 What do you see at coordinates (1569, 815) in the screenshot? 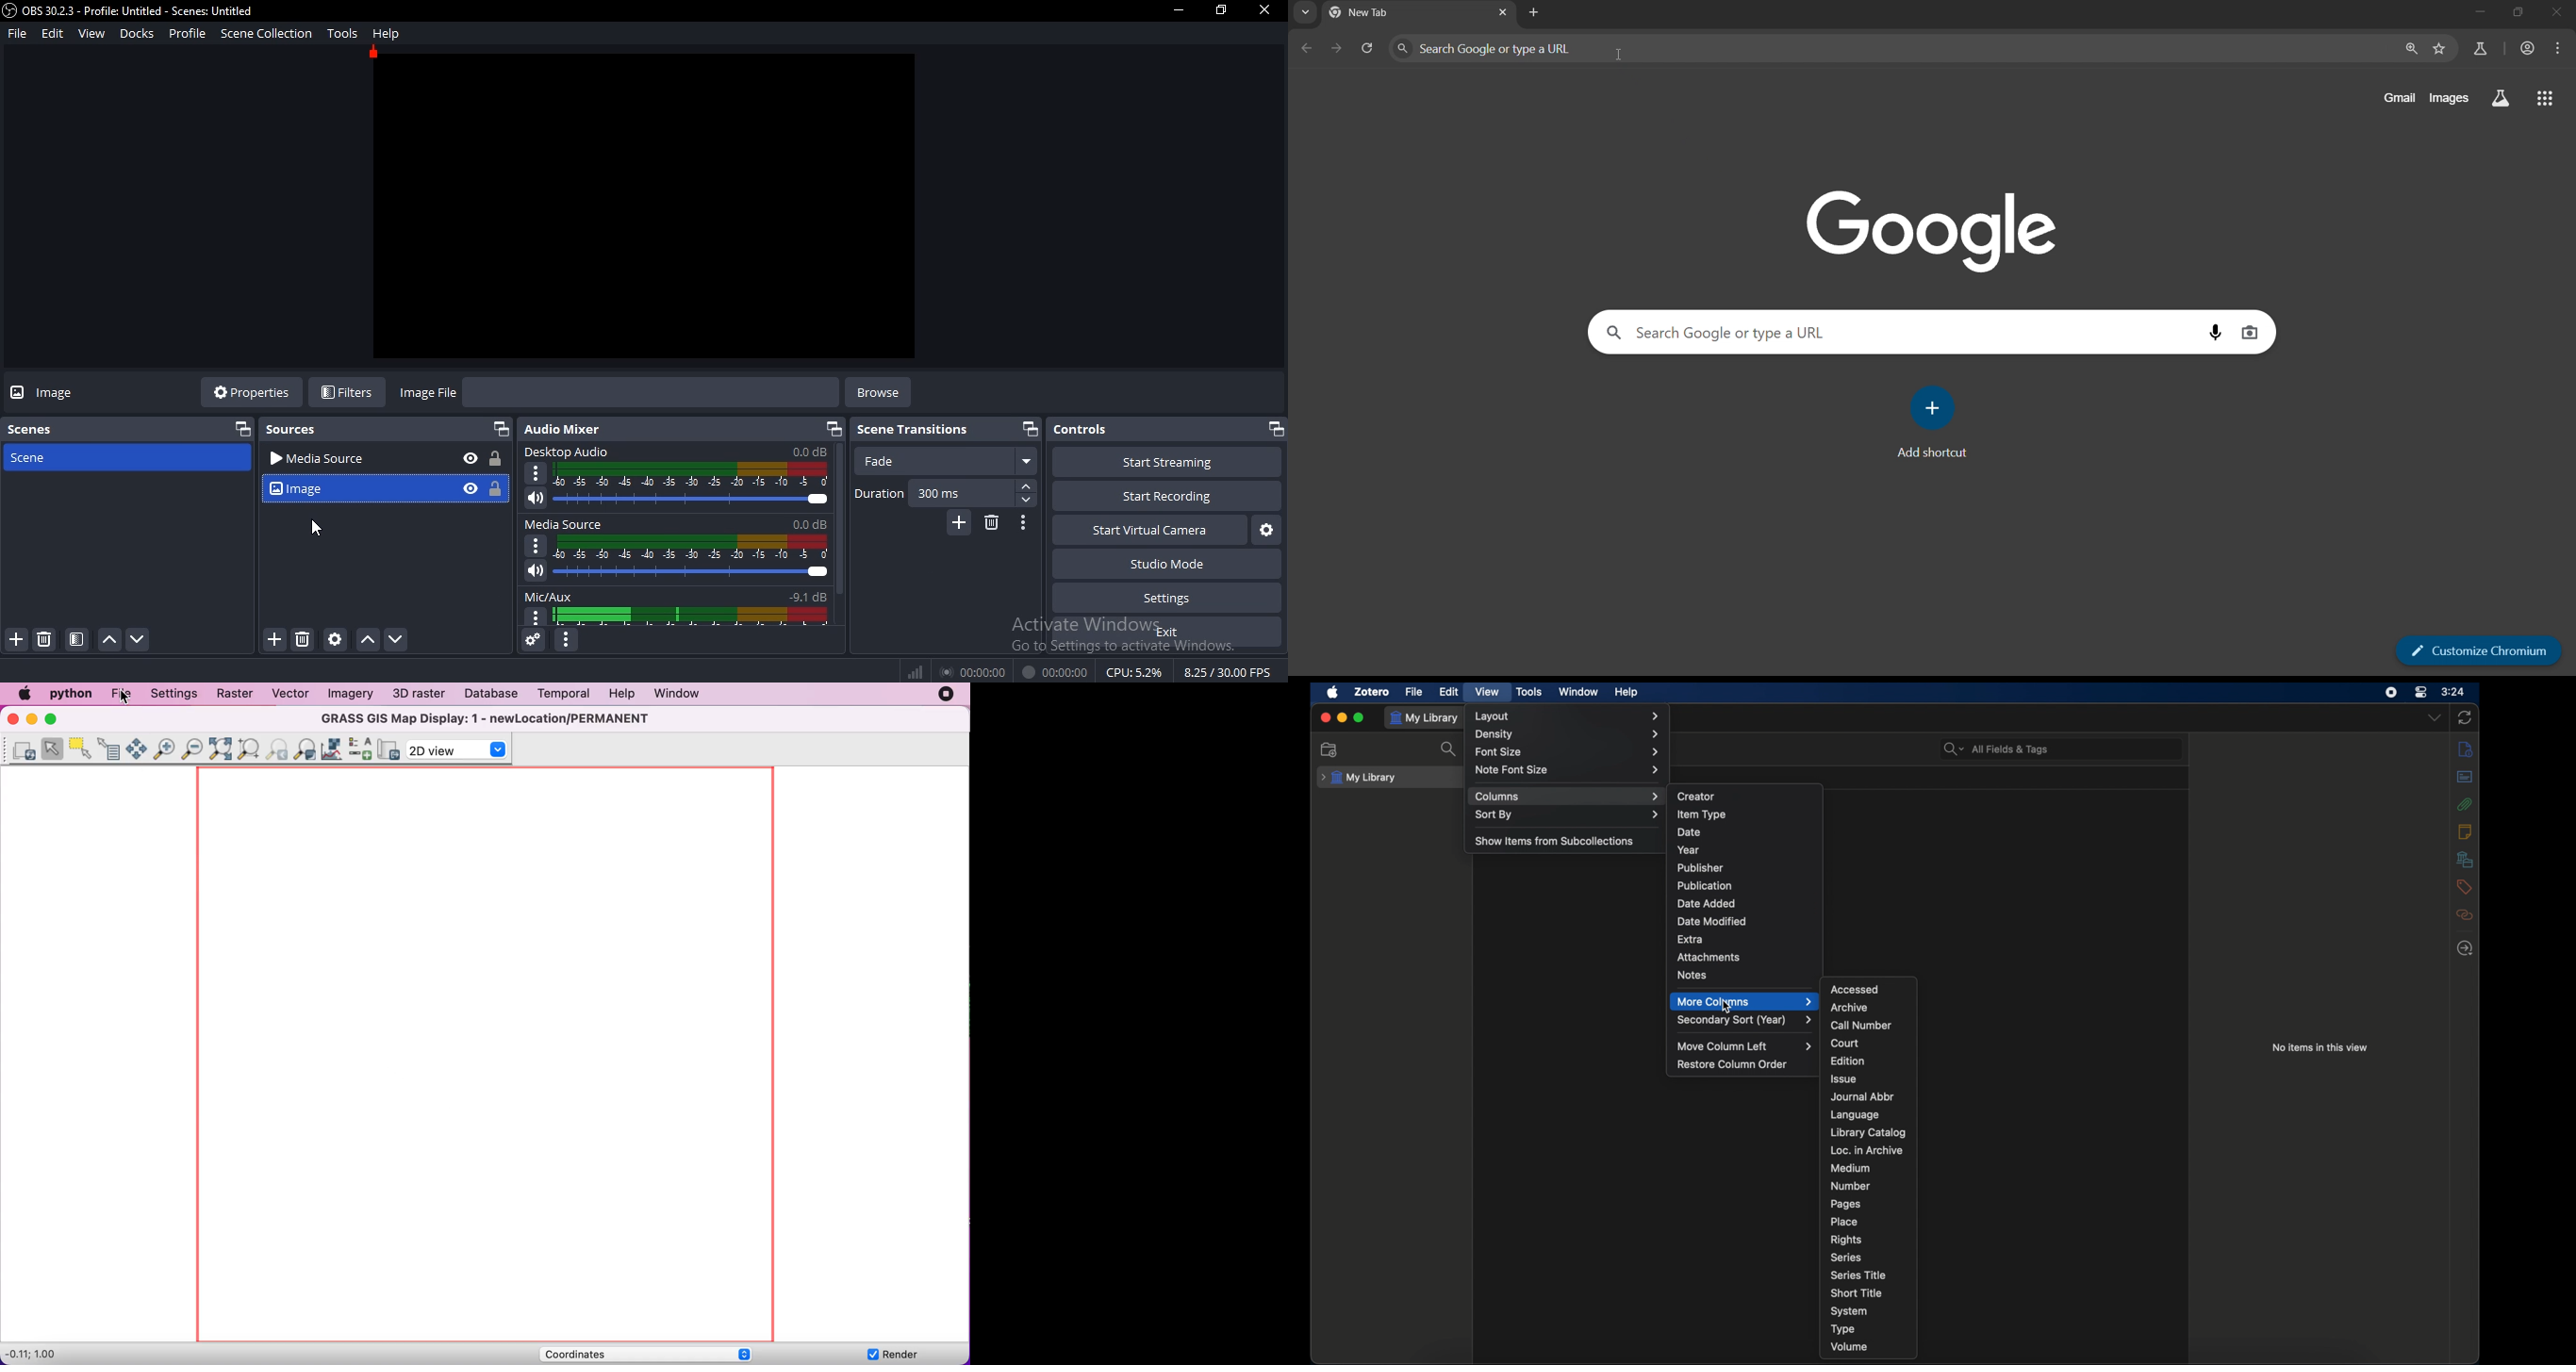
I see `sort by` at bounding box center [1569, 815].